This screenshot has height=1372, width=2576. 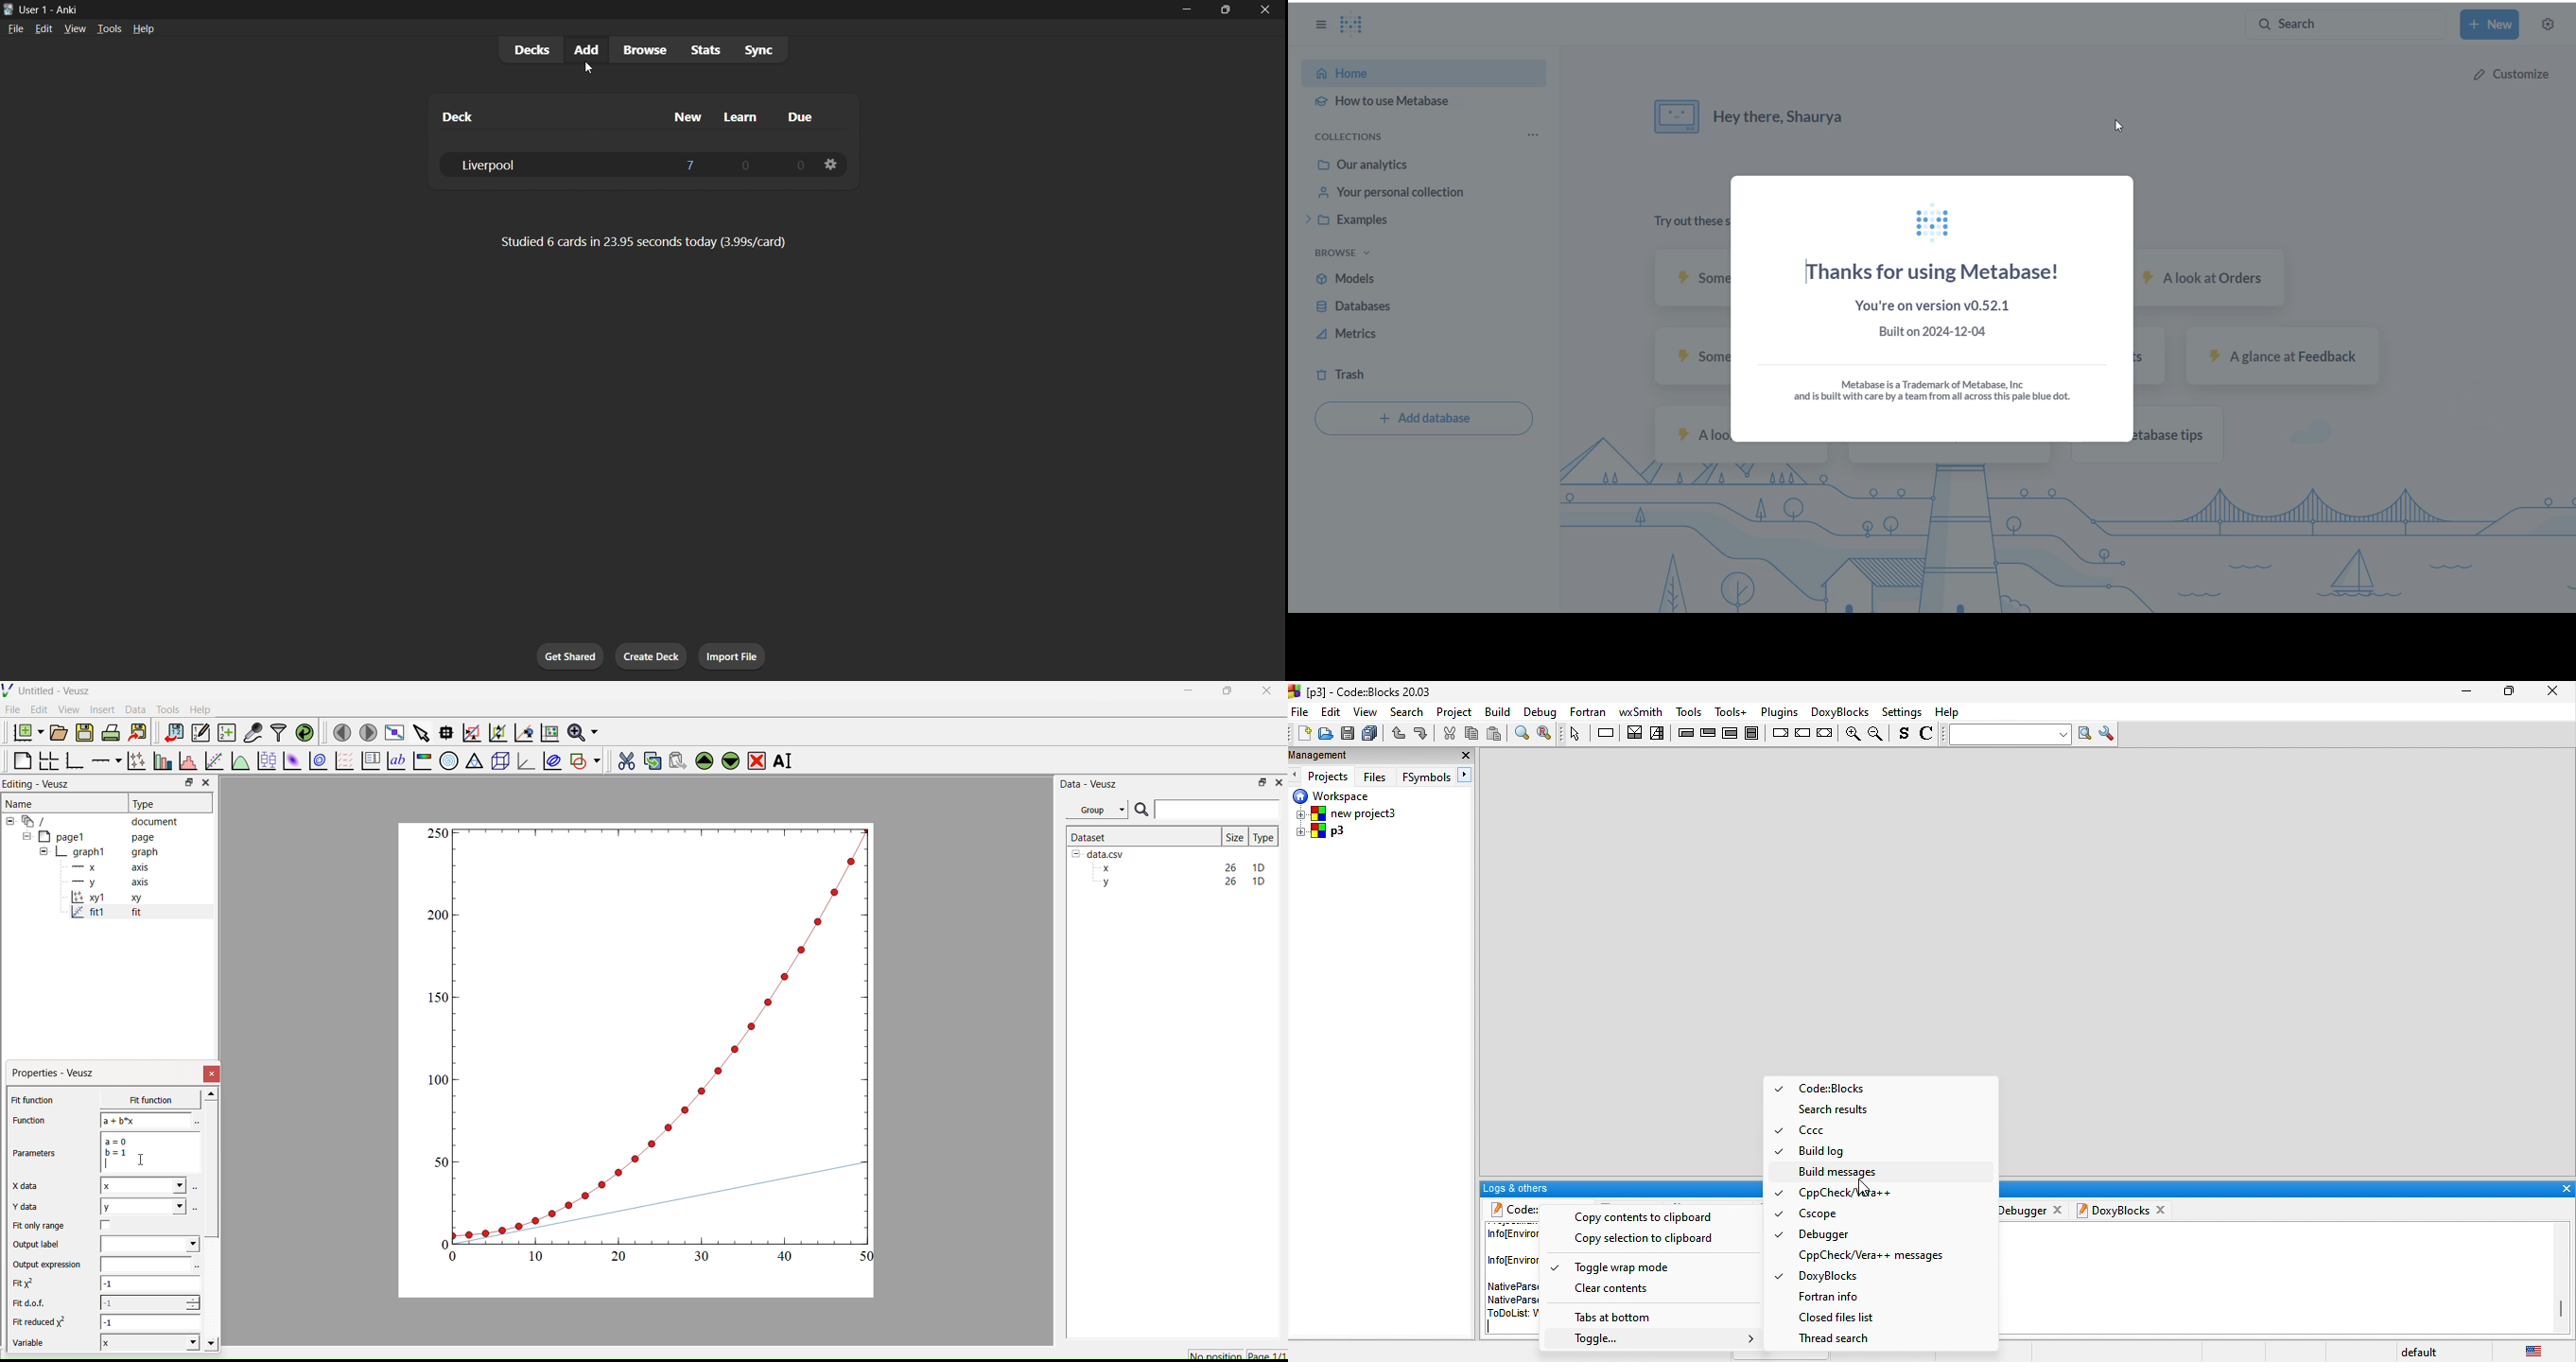 I want to click on Edit or enter new dataset, so click(x=199, y=733).